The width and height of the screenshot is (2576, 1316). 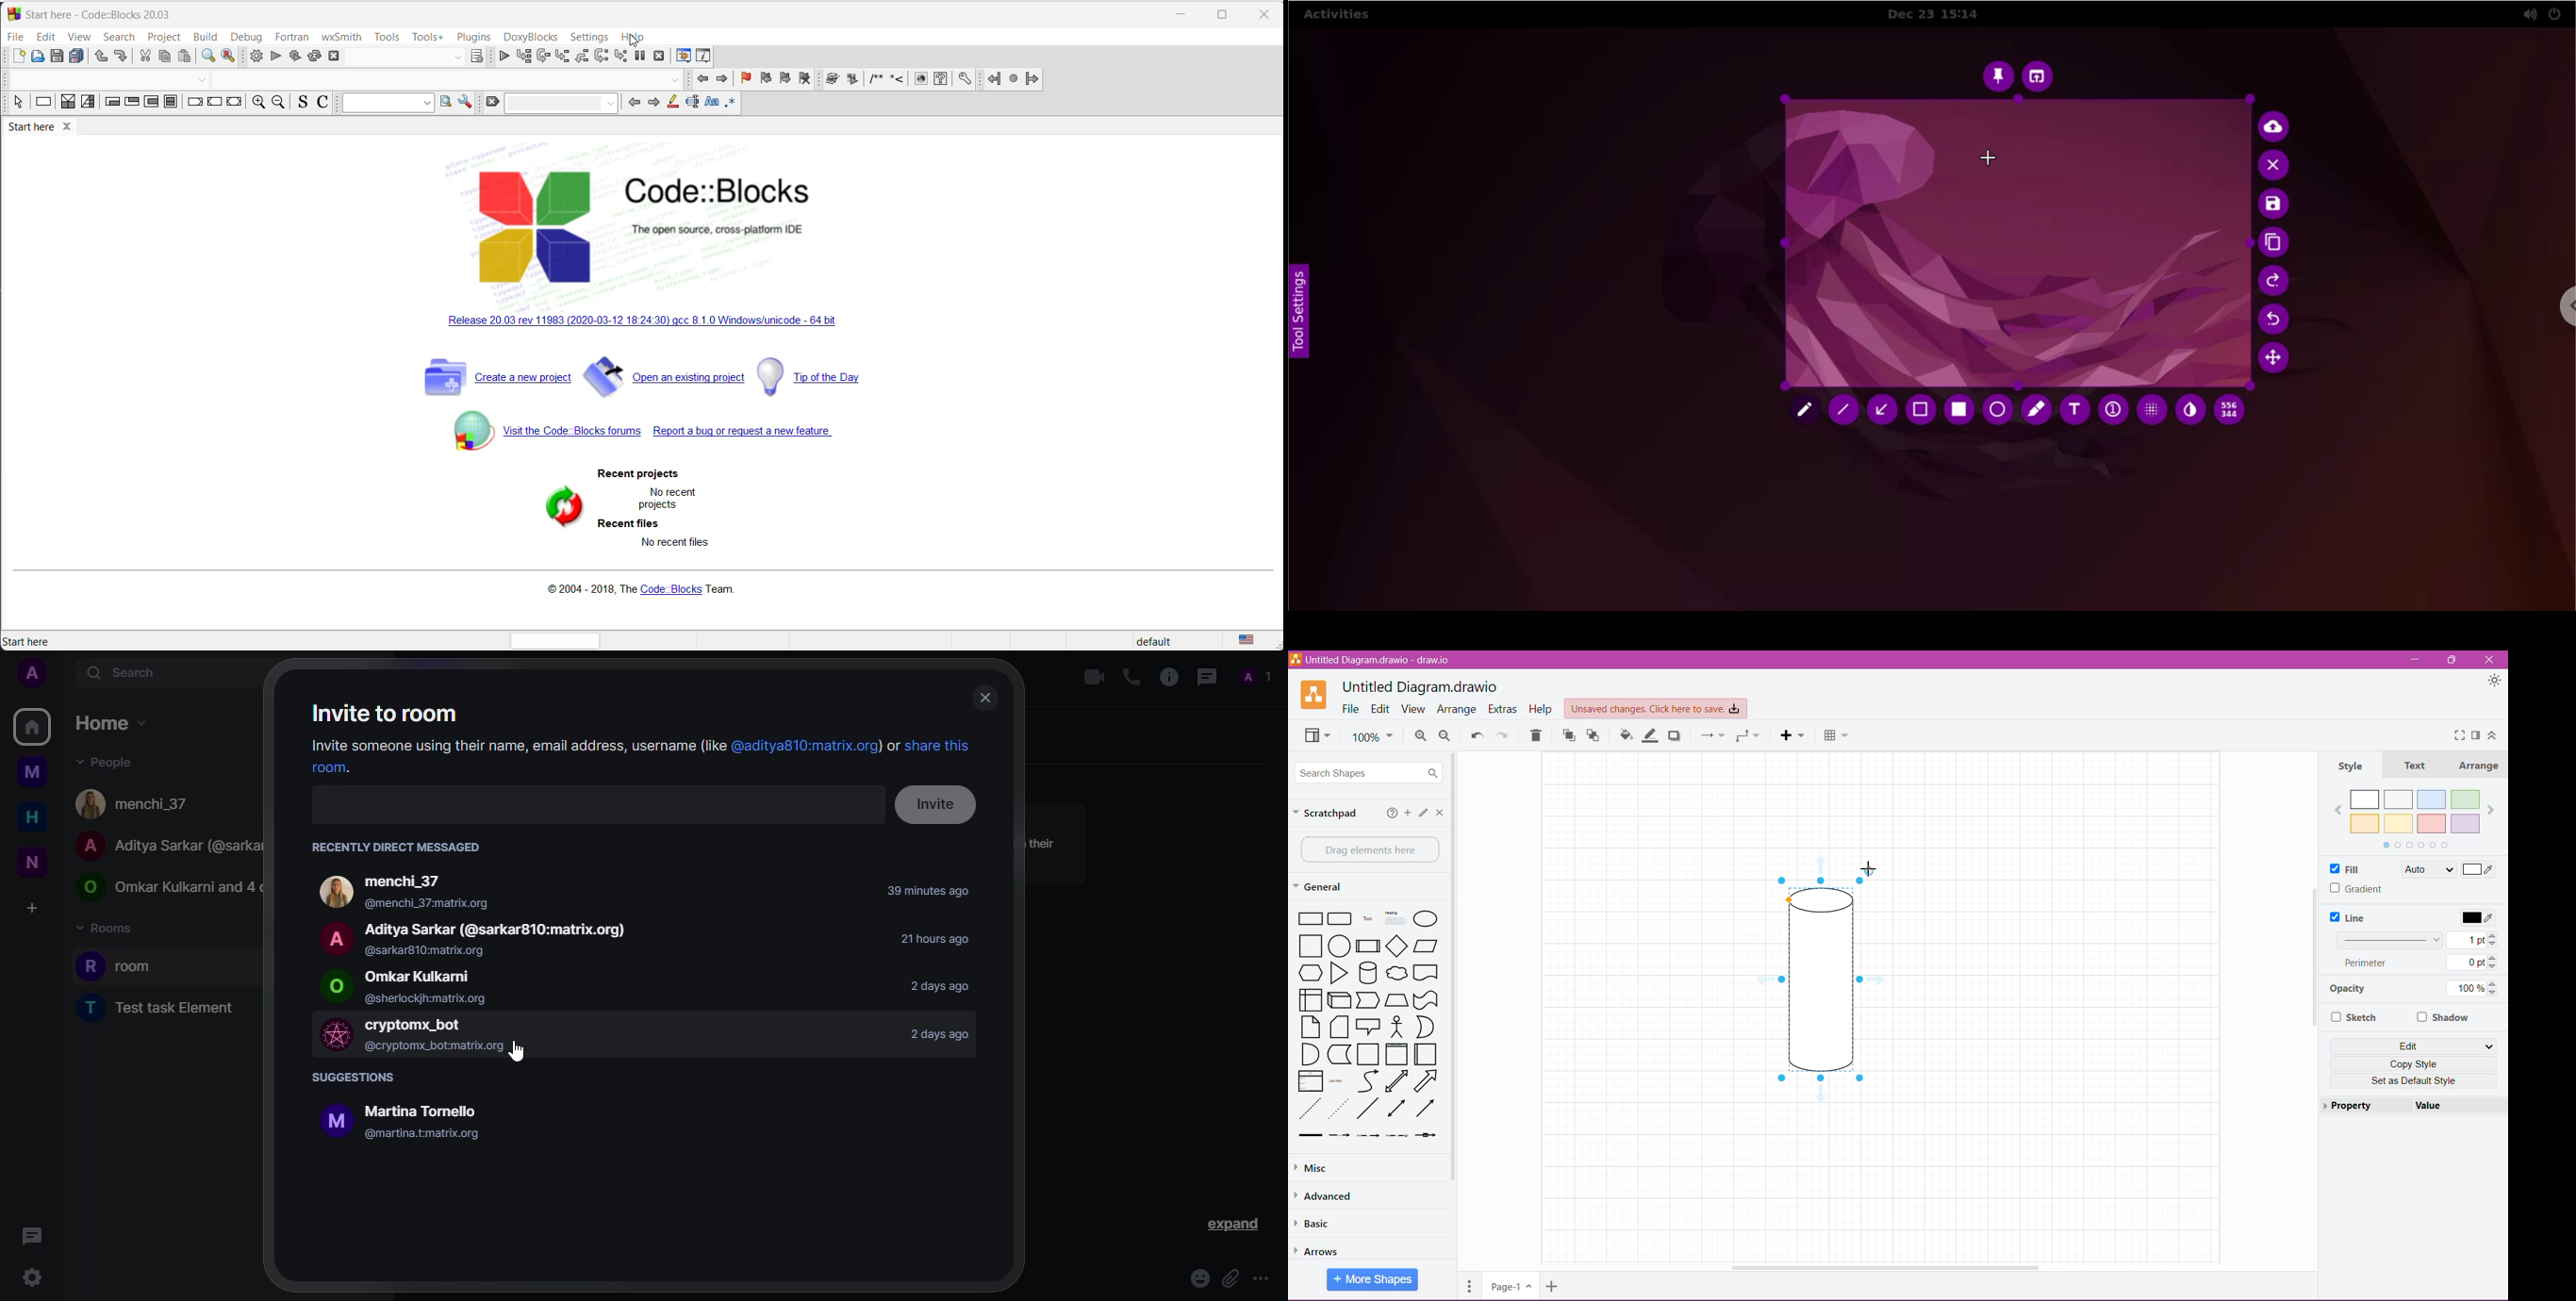 What do you see at coordinates (334, 892) in the screenshot?
I see `logo` at bounding box center [334, 892].